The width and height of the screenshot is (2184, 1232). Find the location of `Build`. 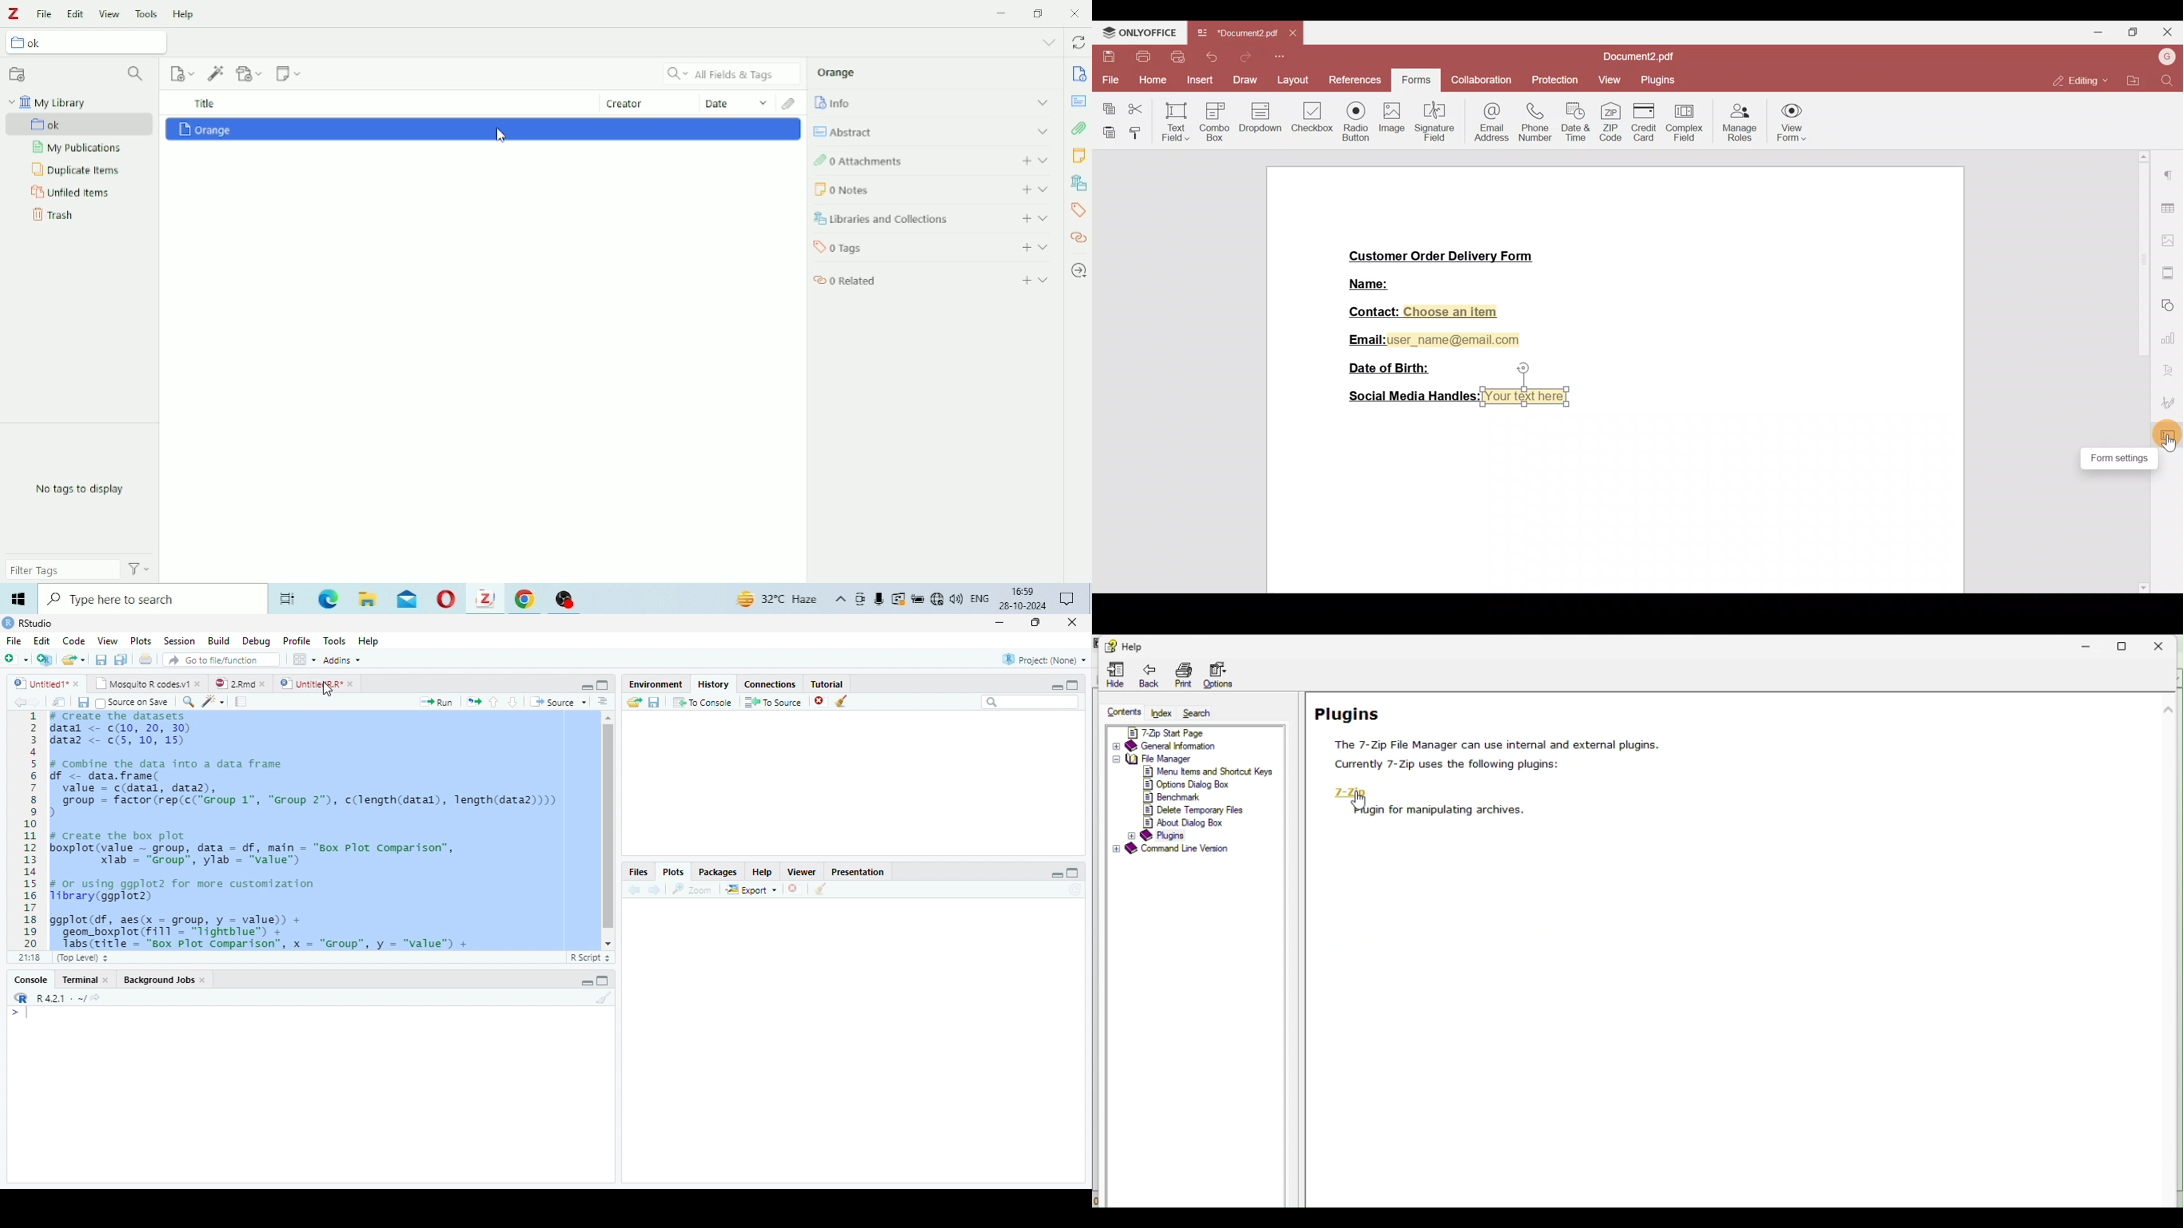

Build is located at coordinates (217, 640).